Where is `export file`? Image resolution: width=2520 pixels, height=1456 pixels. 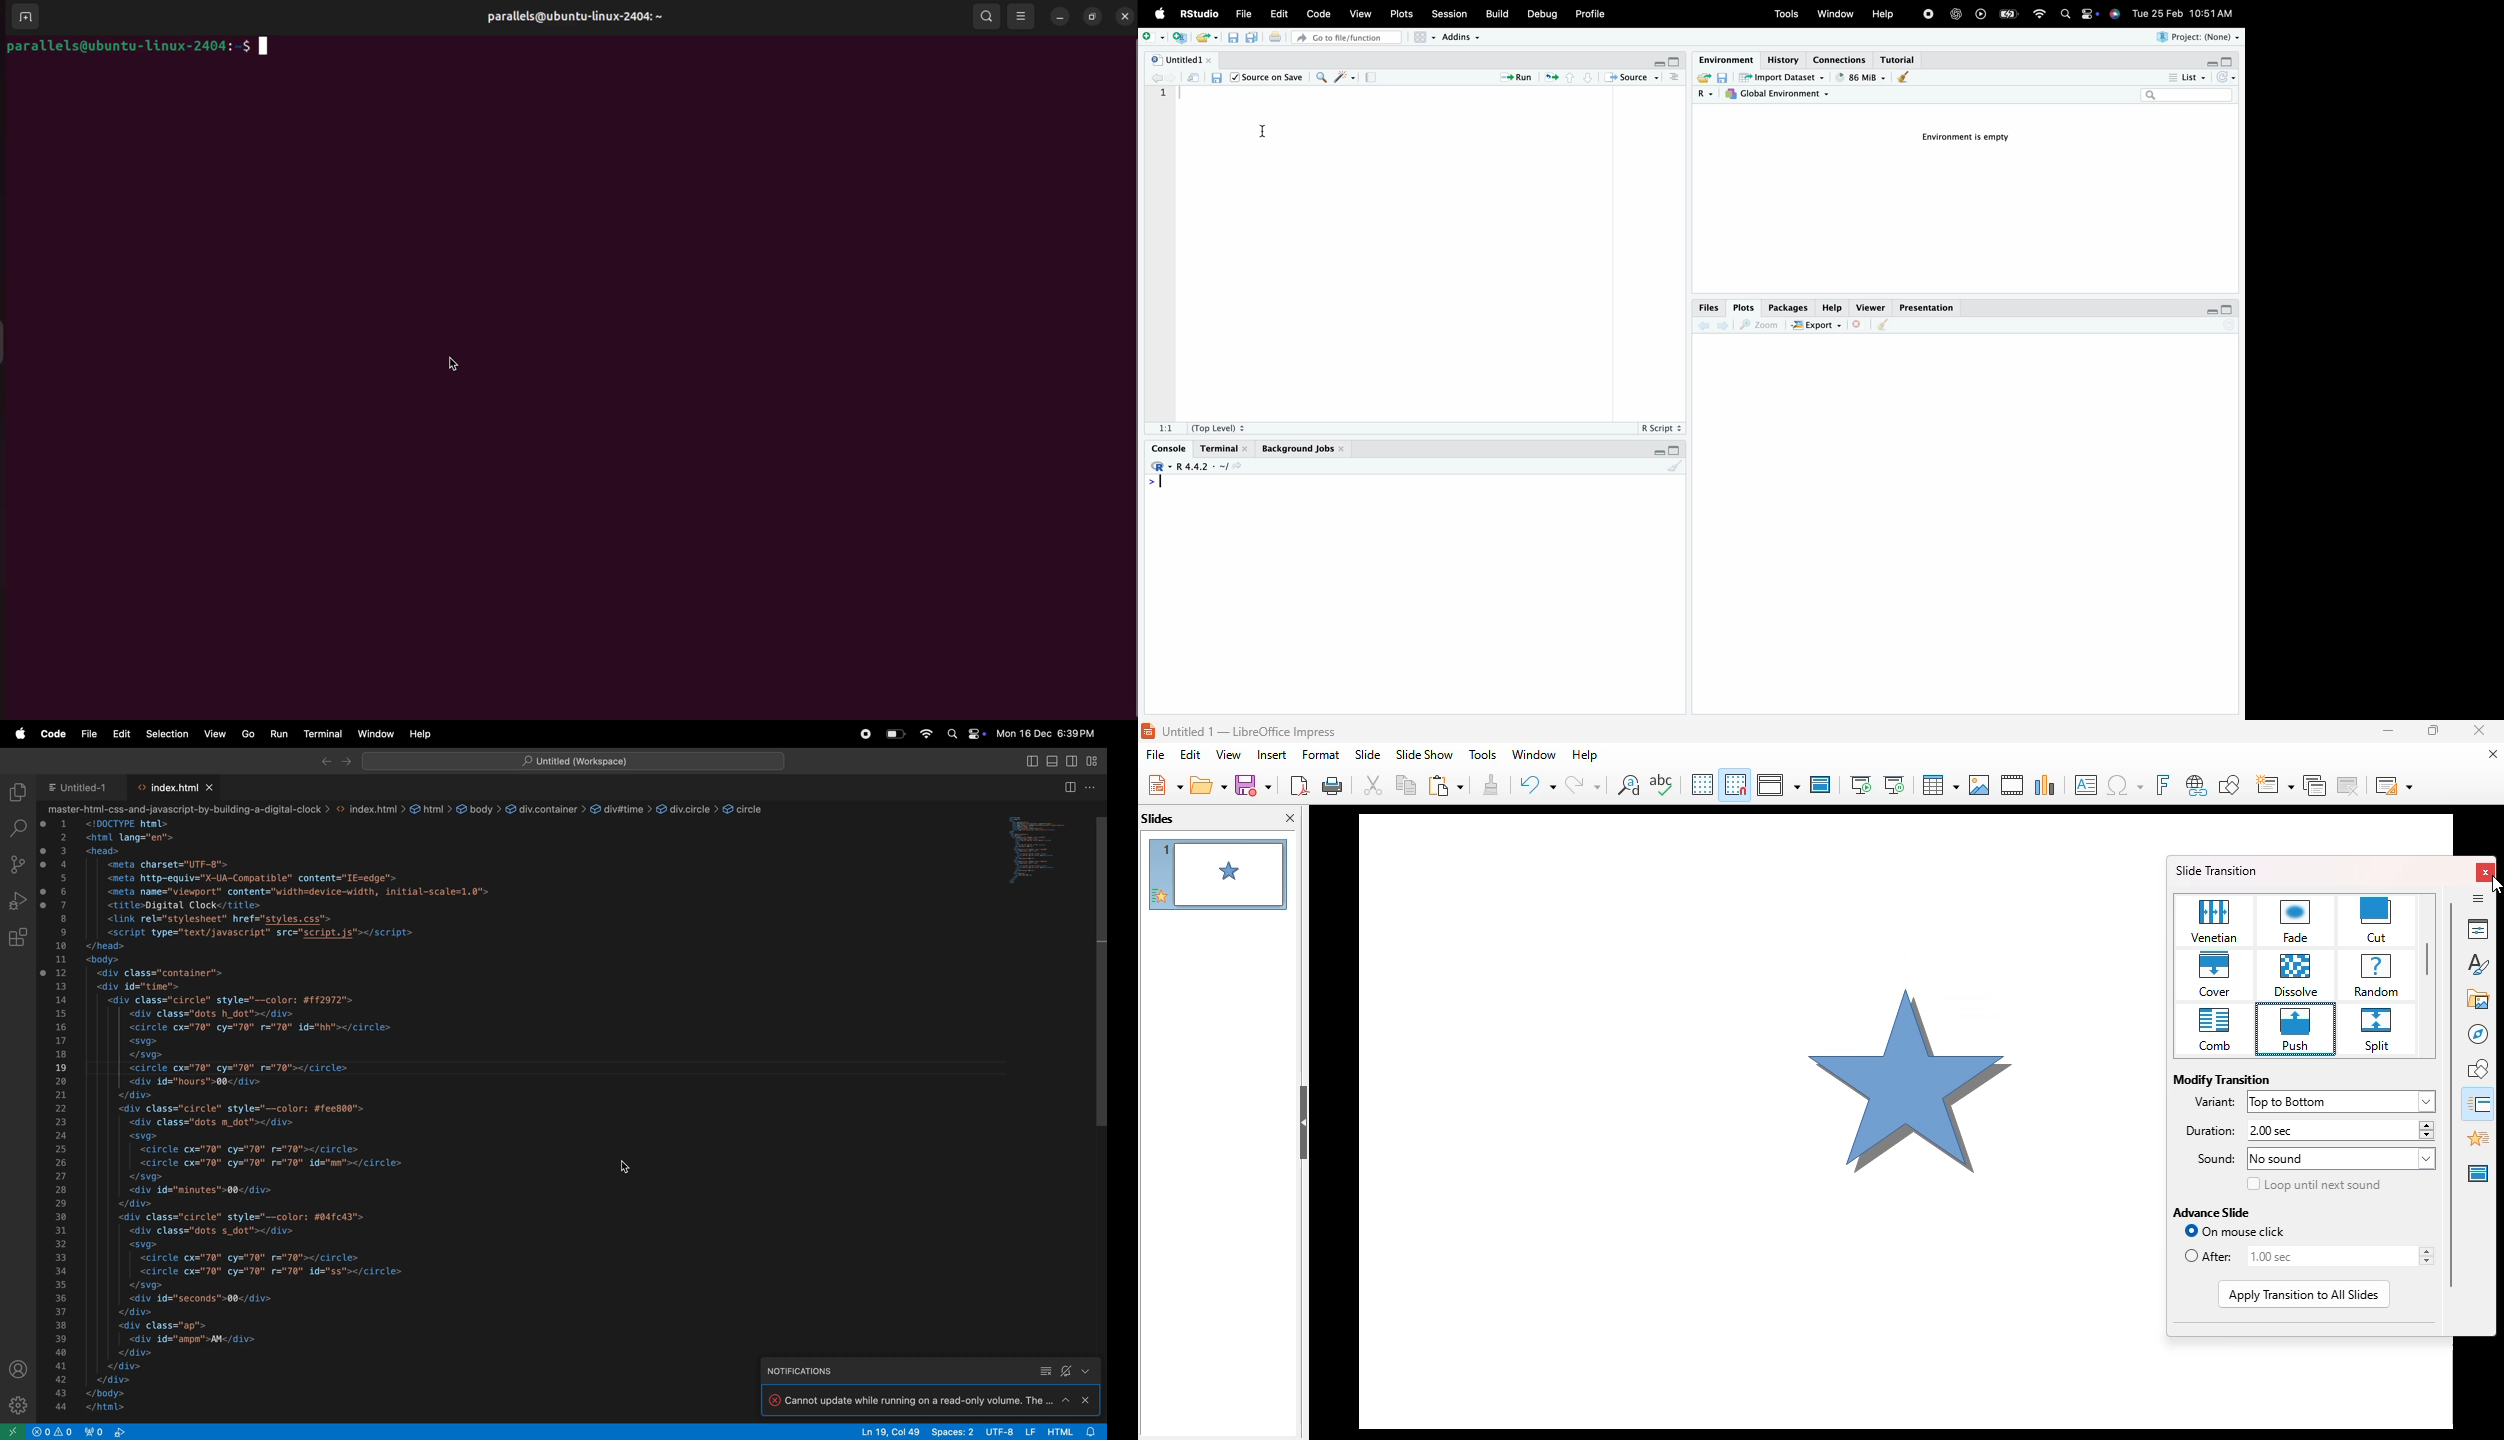
export file is located at coordinates (1700, 79).